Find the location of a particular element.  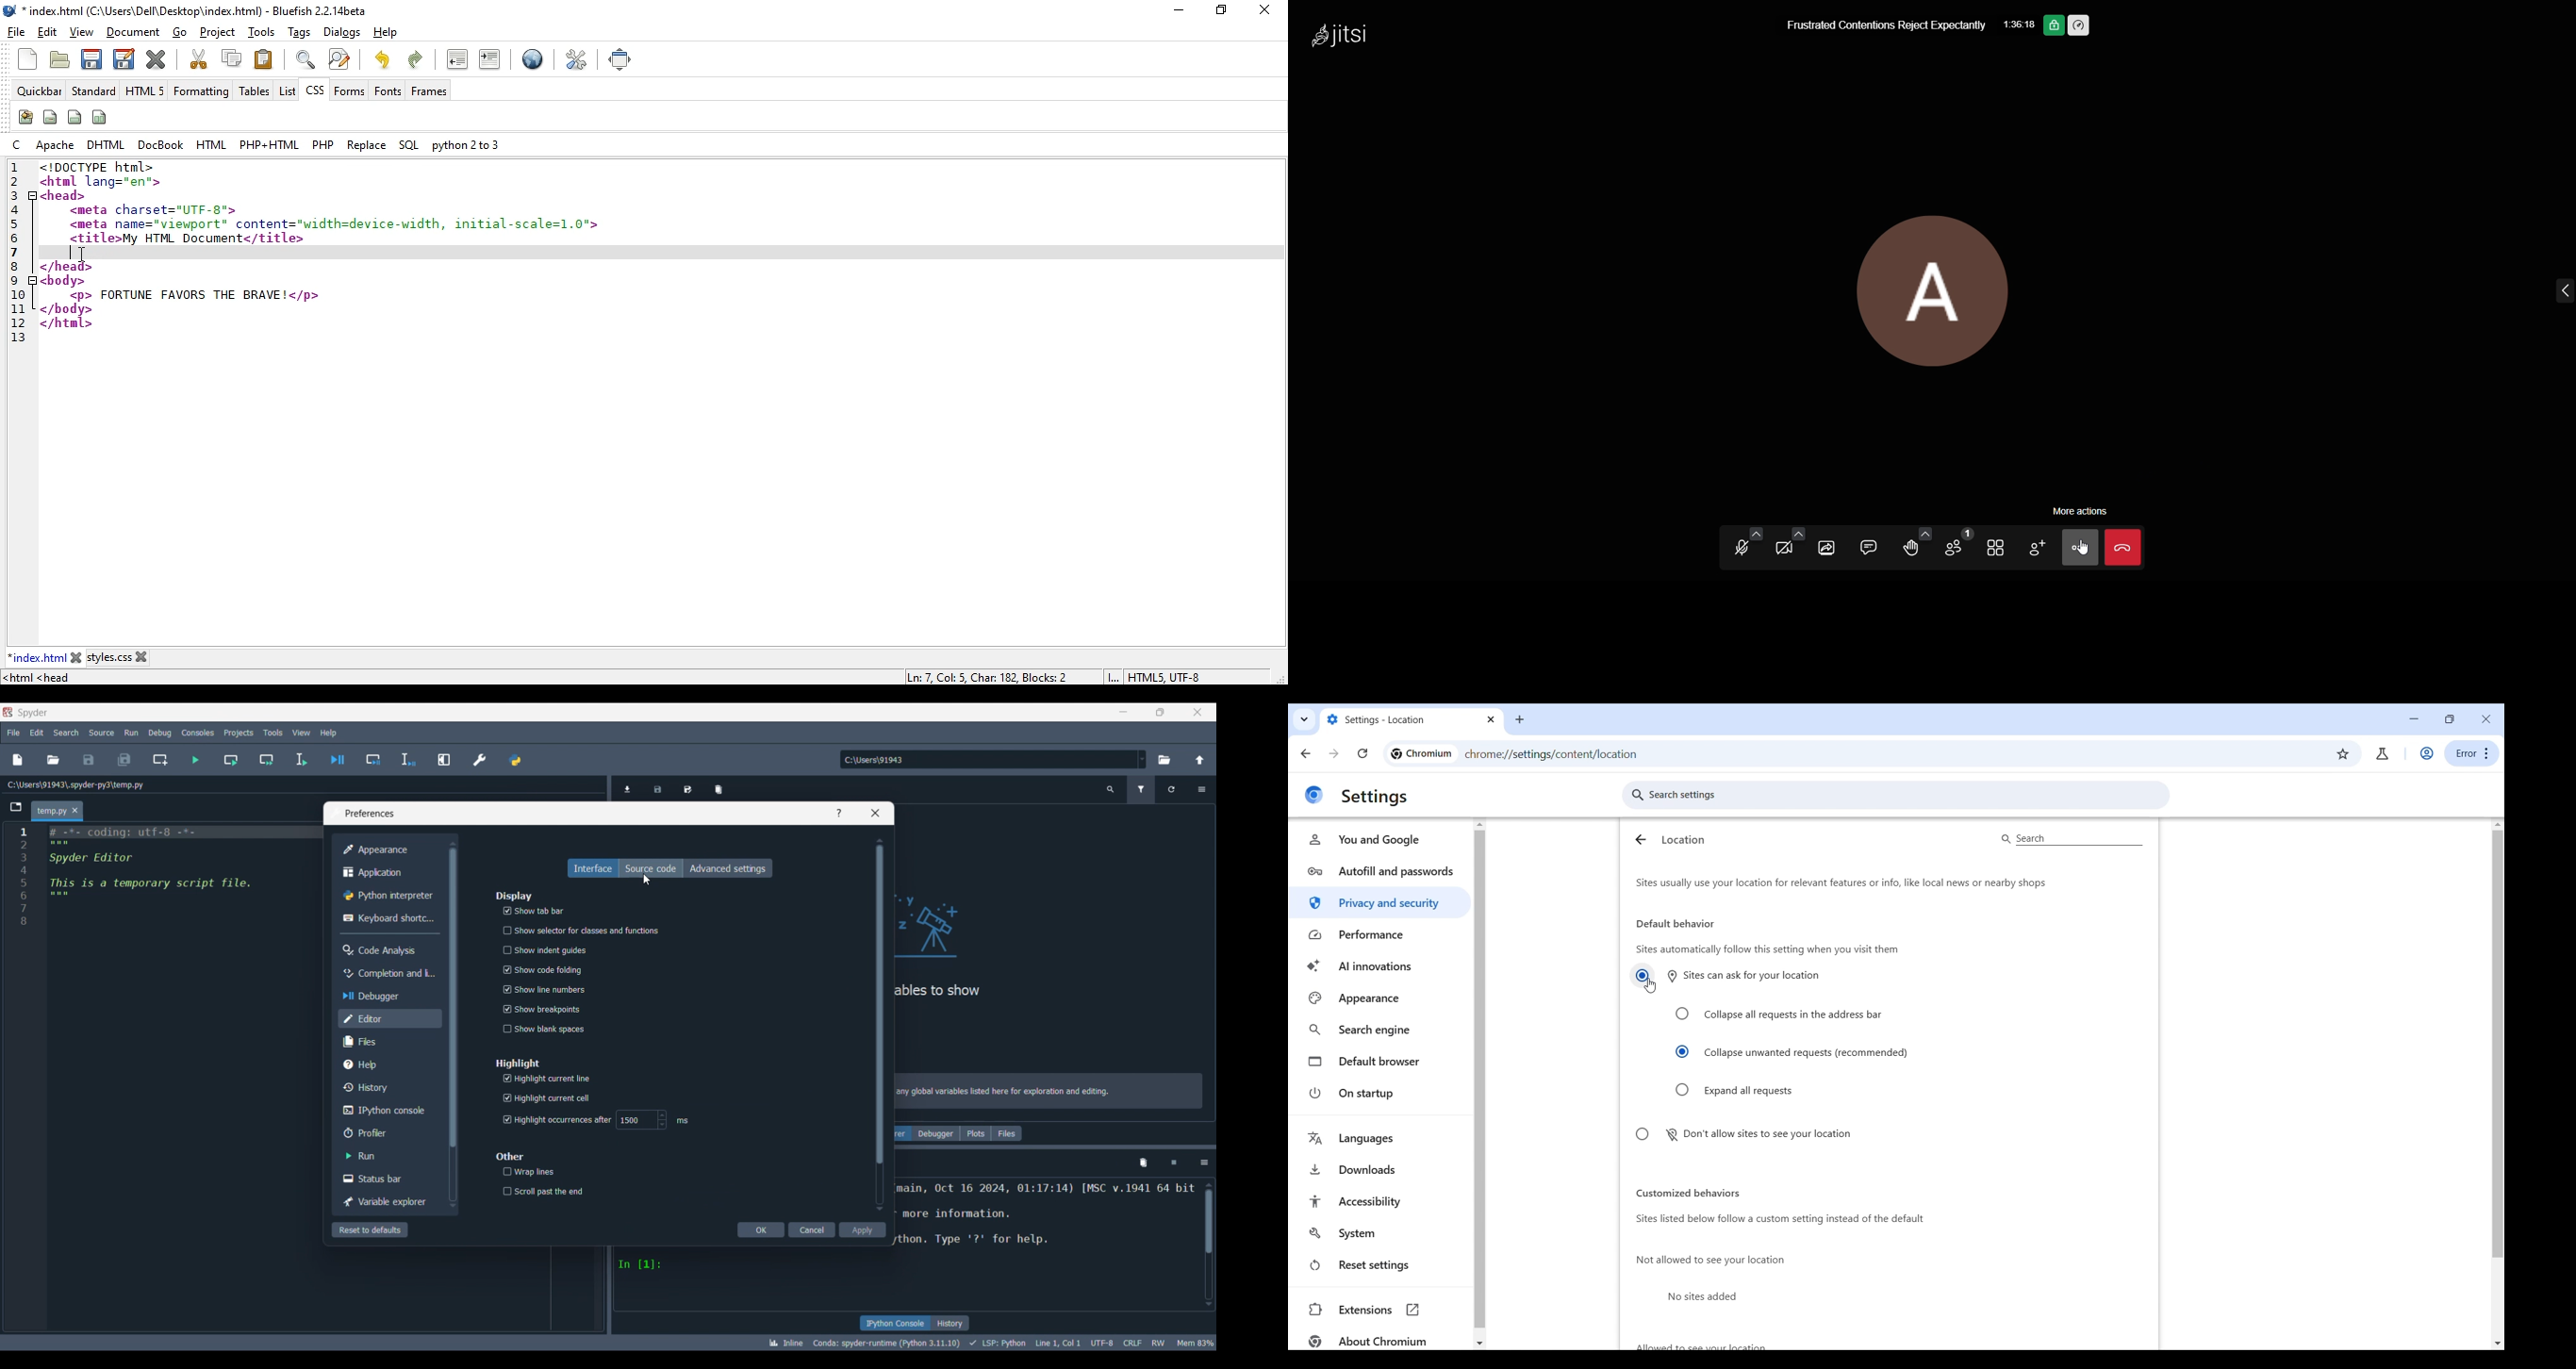

Highlight occurrences after is located at coordinates (558, 1121).